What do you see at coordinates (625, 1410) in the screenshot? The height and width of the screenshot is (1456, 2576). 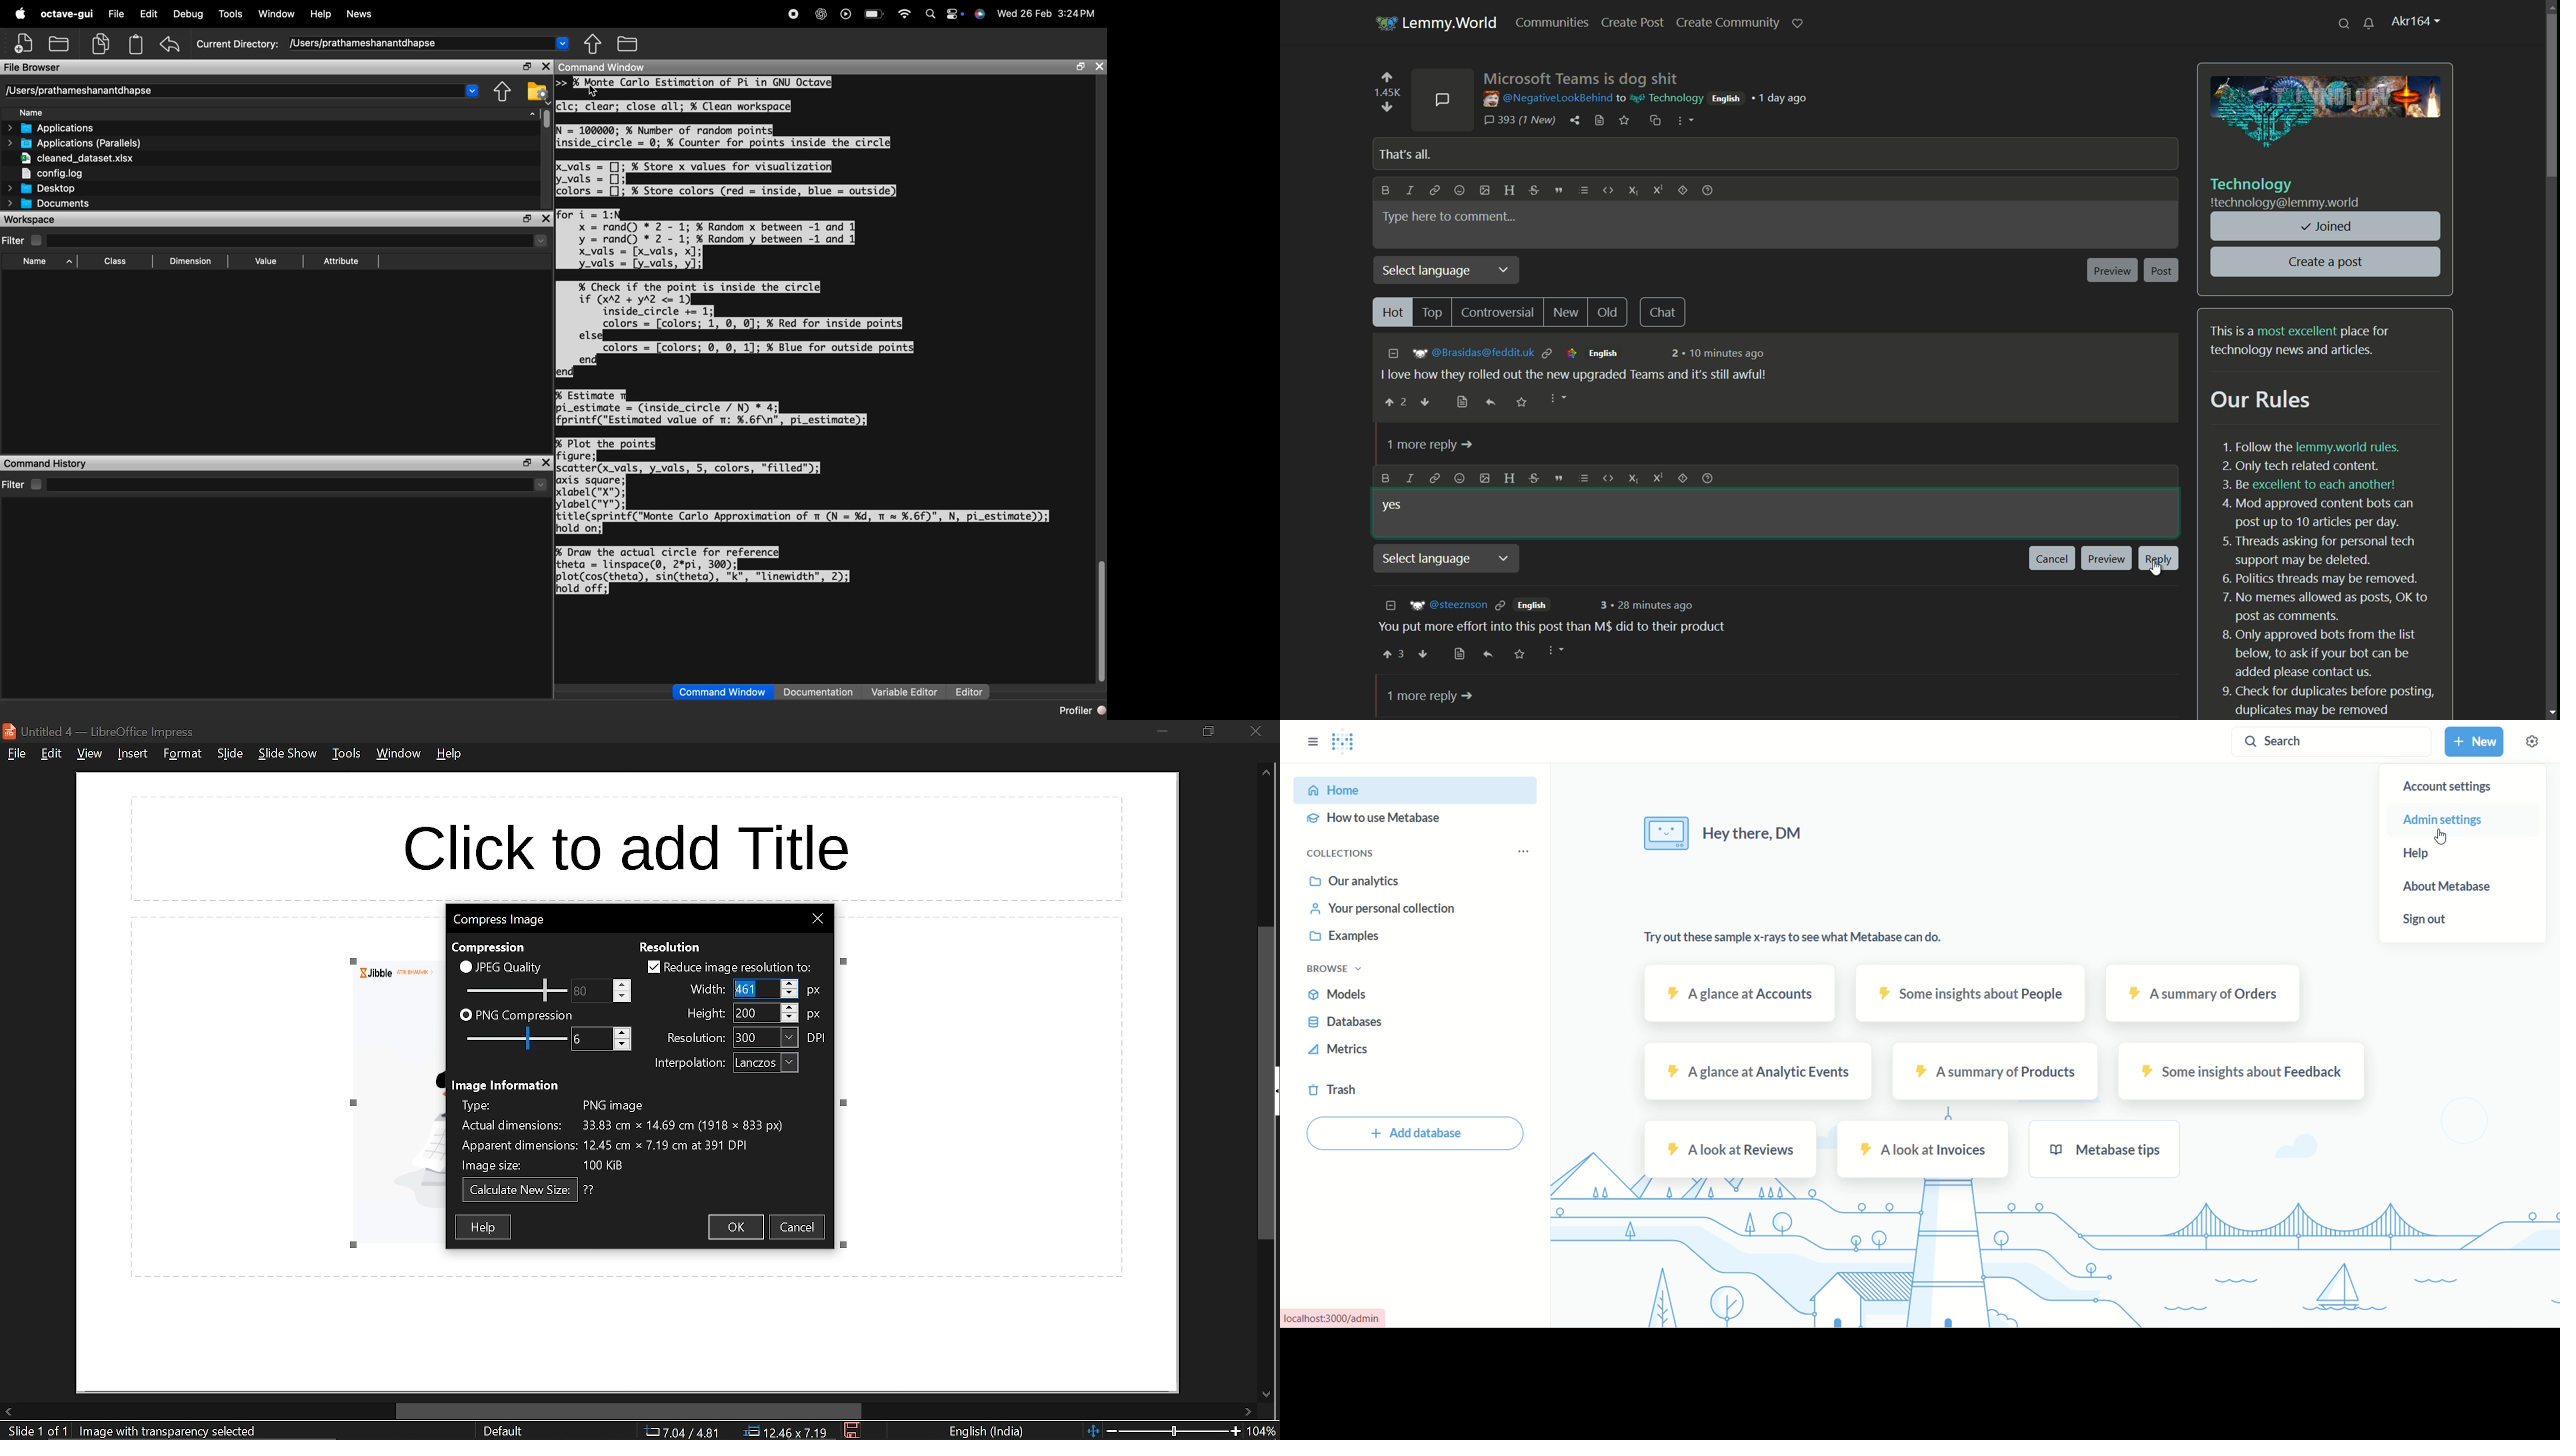 I see `horizontal scrollbar` at bounding box center [625, 1410].